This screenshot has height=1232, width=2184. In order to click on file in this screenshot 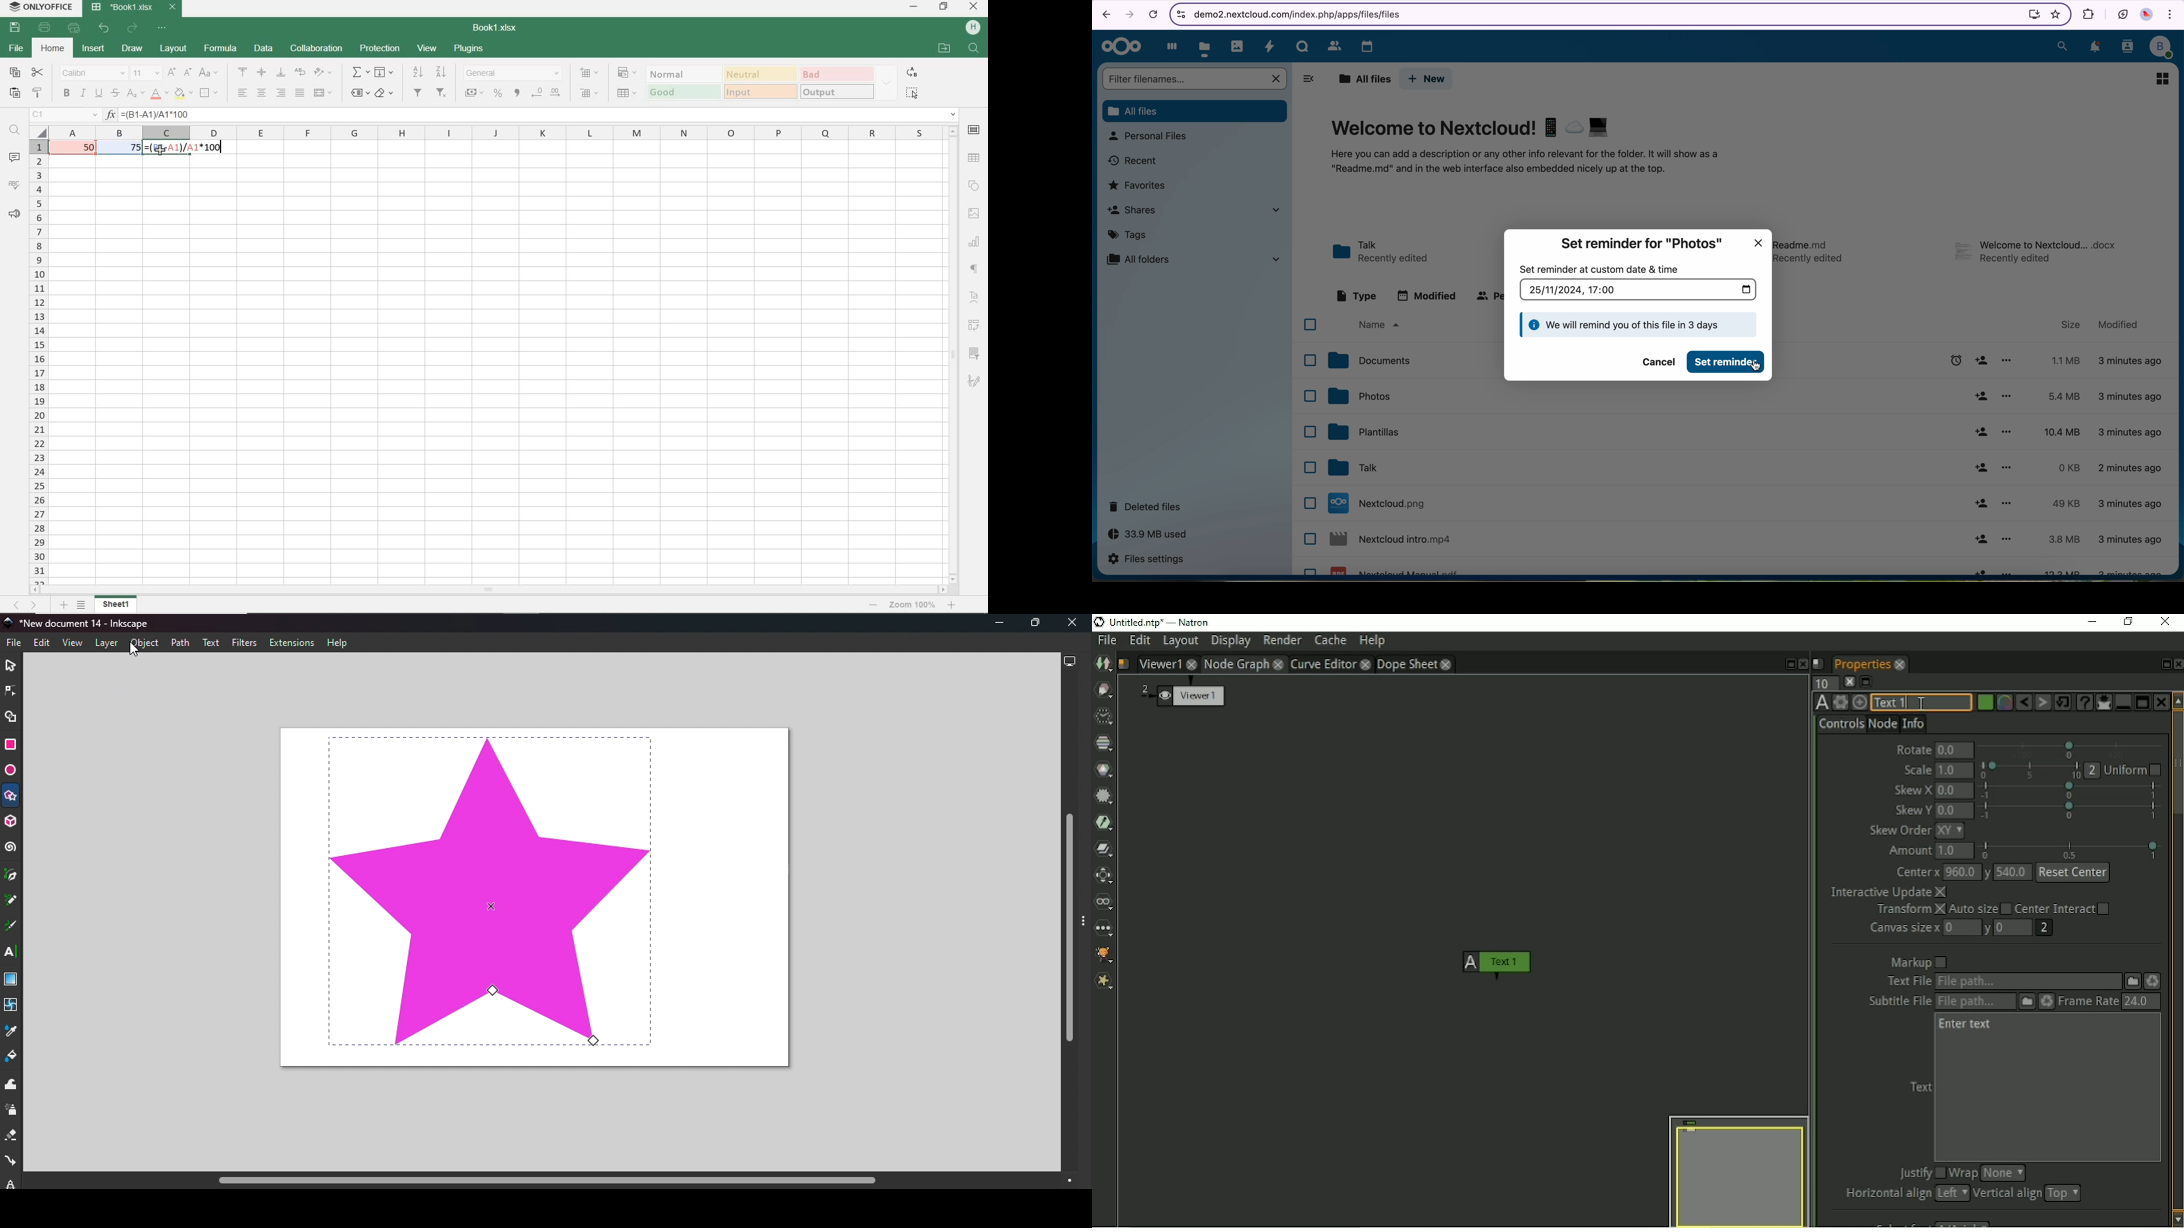, I will do `click(1812, 248)`.